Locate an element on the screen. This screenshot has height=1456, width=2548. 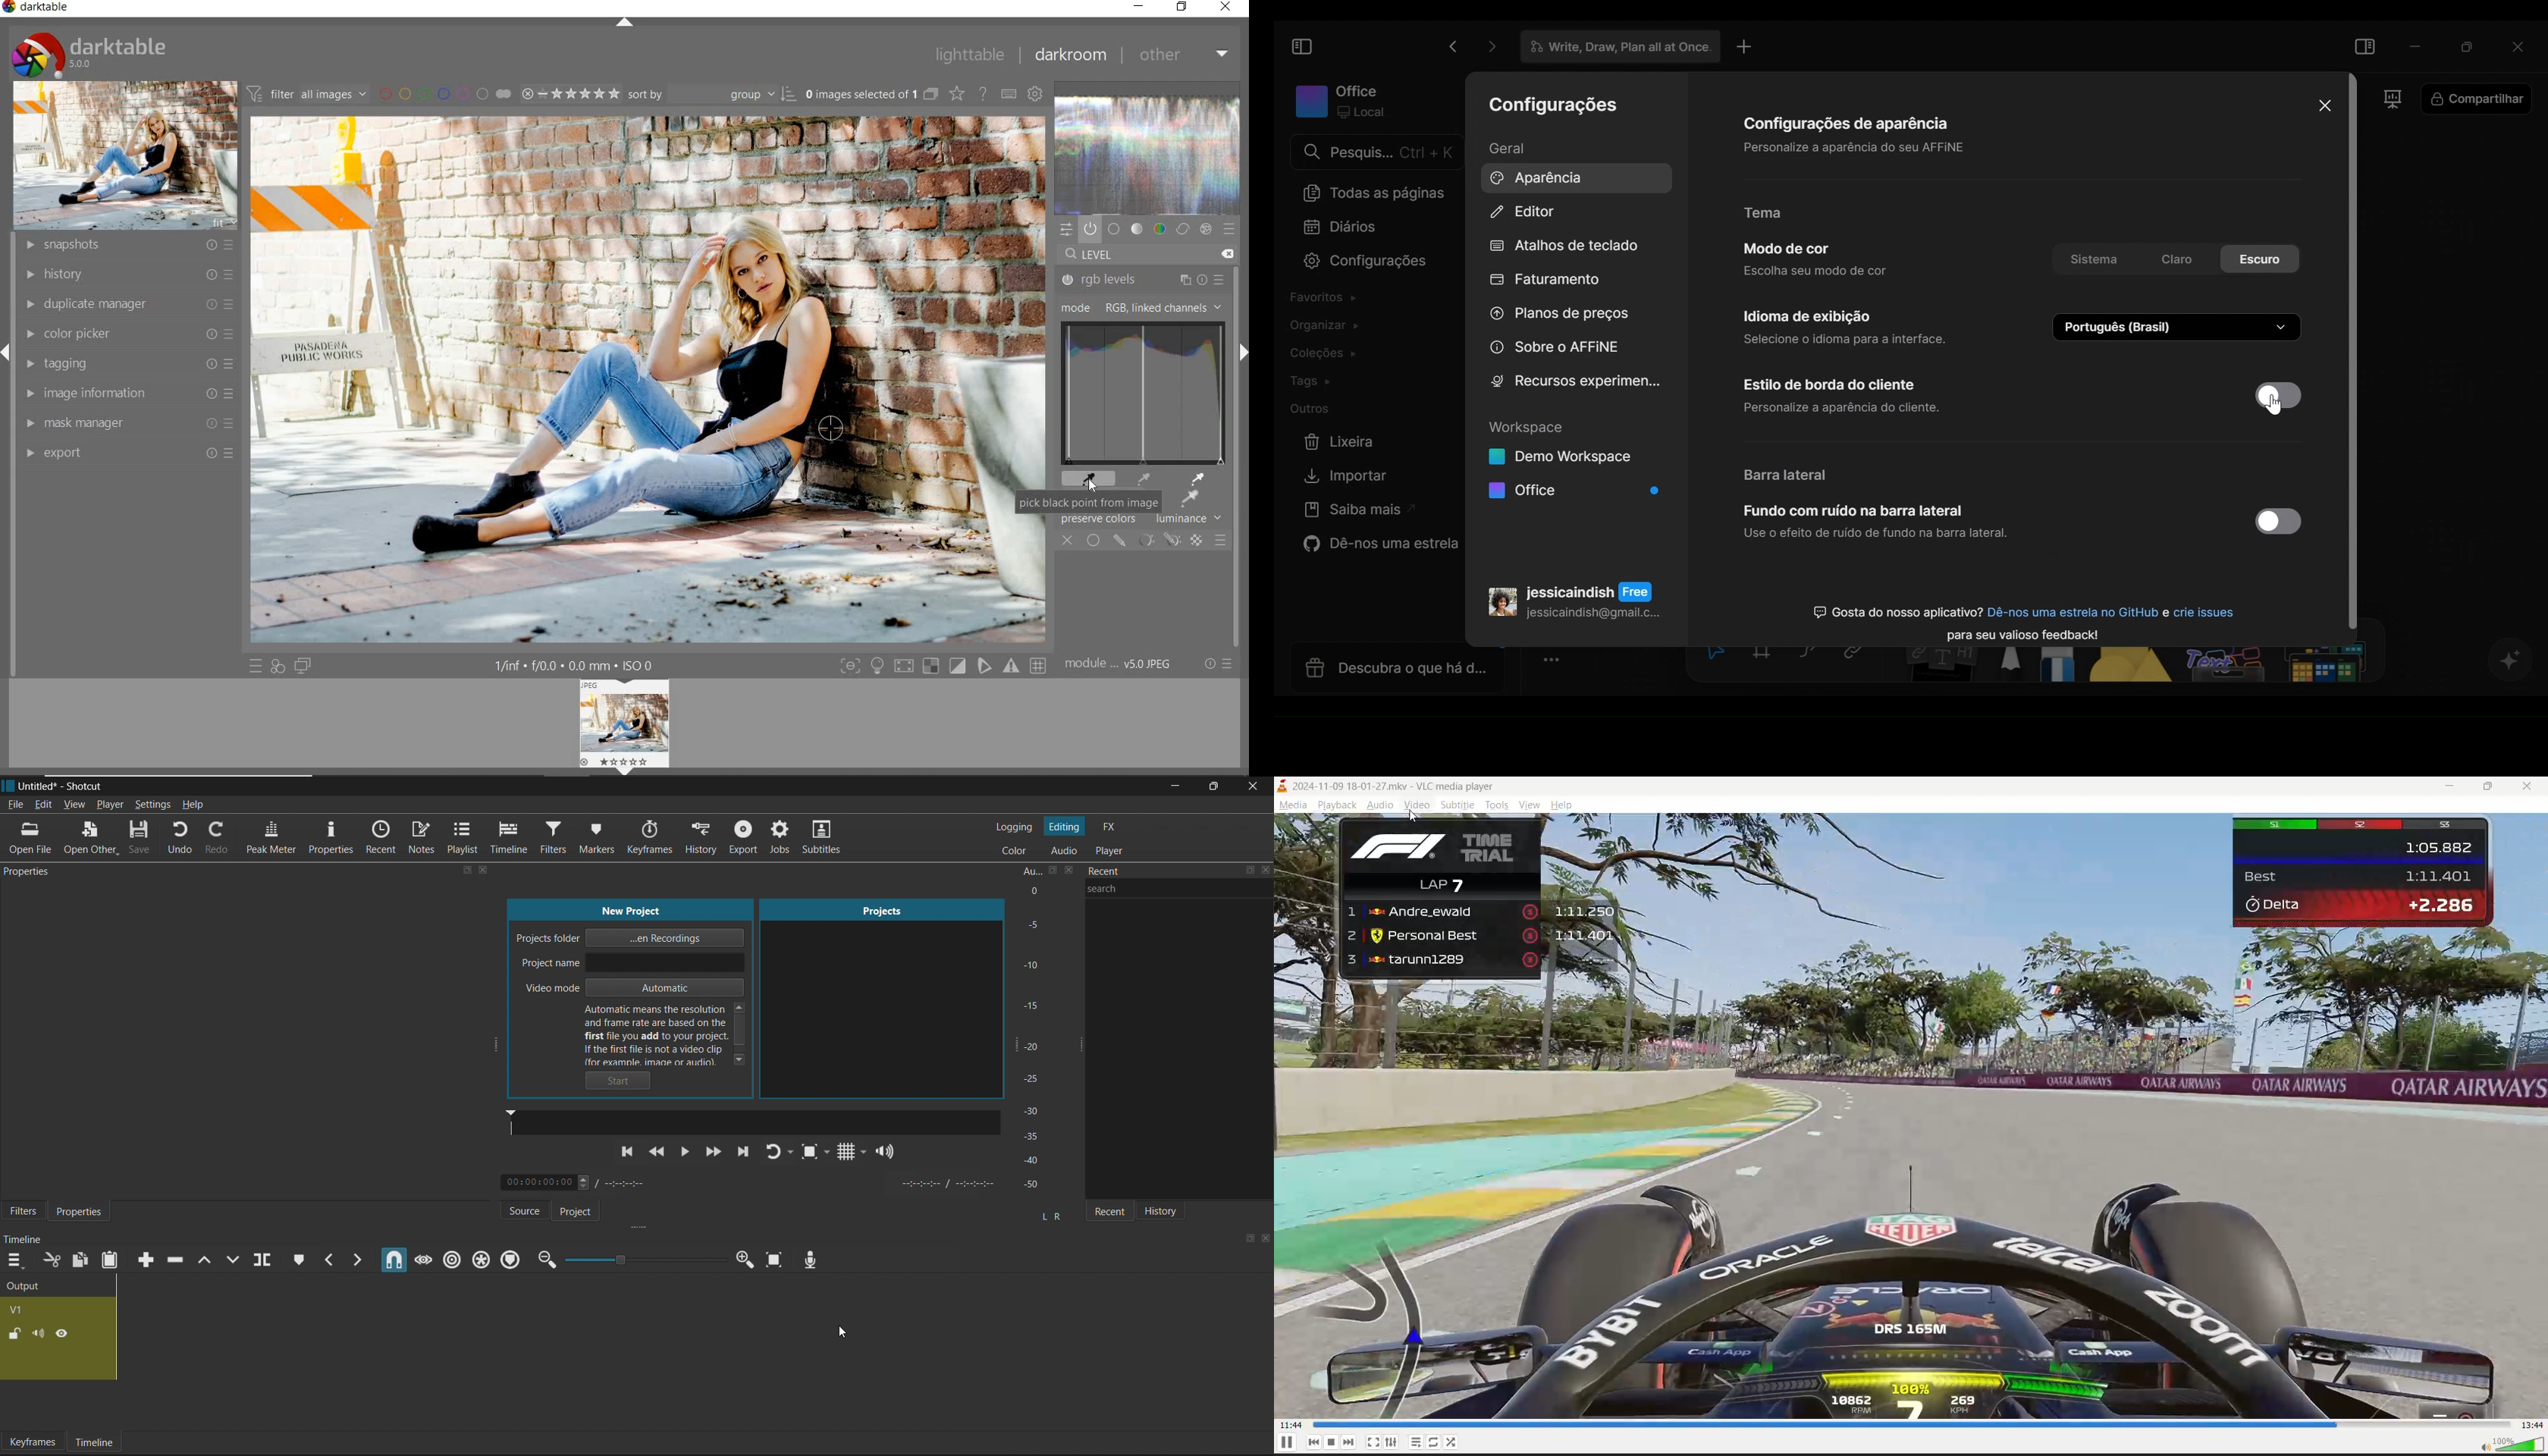
Timestamp is located at coordinates (582, 1183).